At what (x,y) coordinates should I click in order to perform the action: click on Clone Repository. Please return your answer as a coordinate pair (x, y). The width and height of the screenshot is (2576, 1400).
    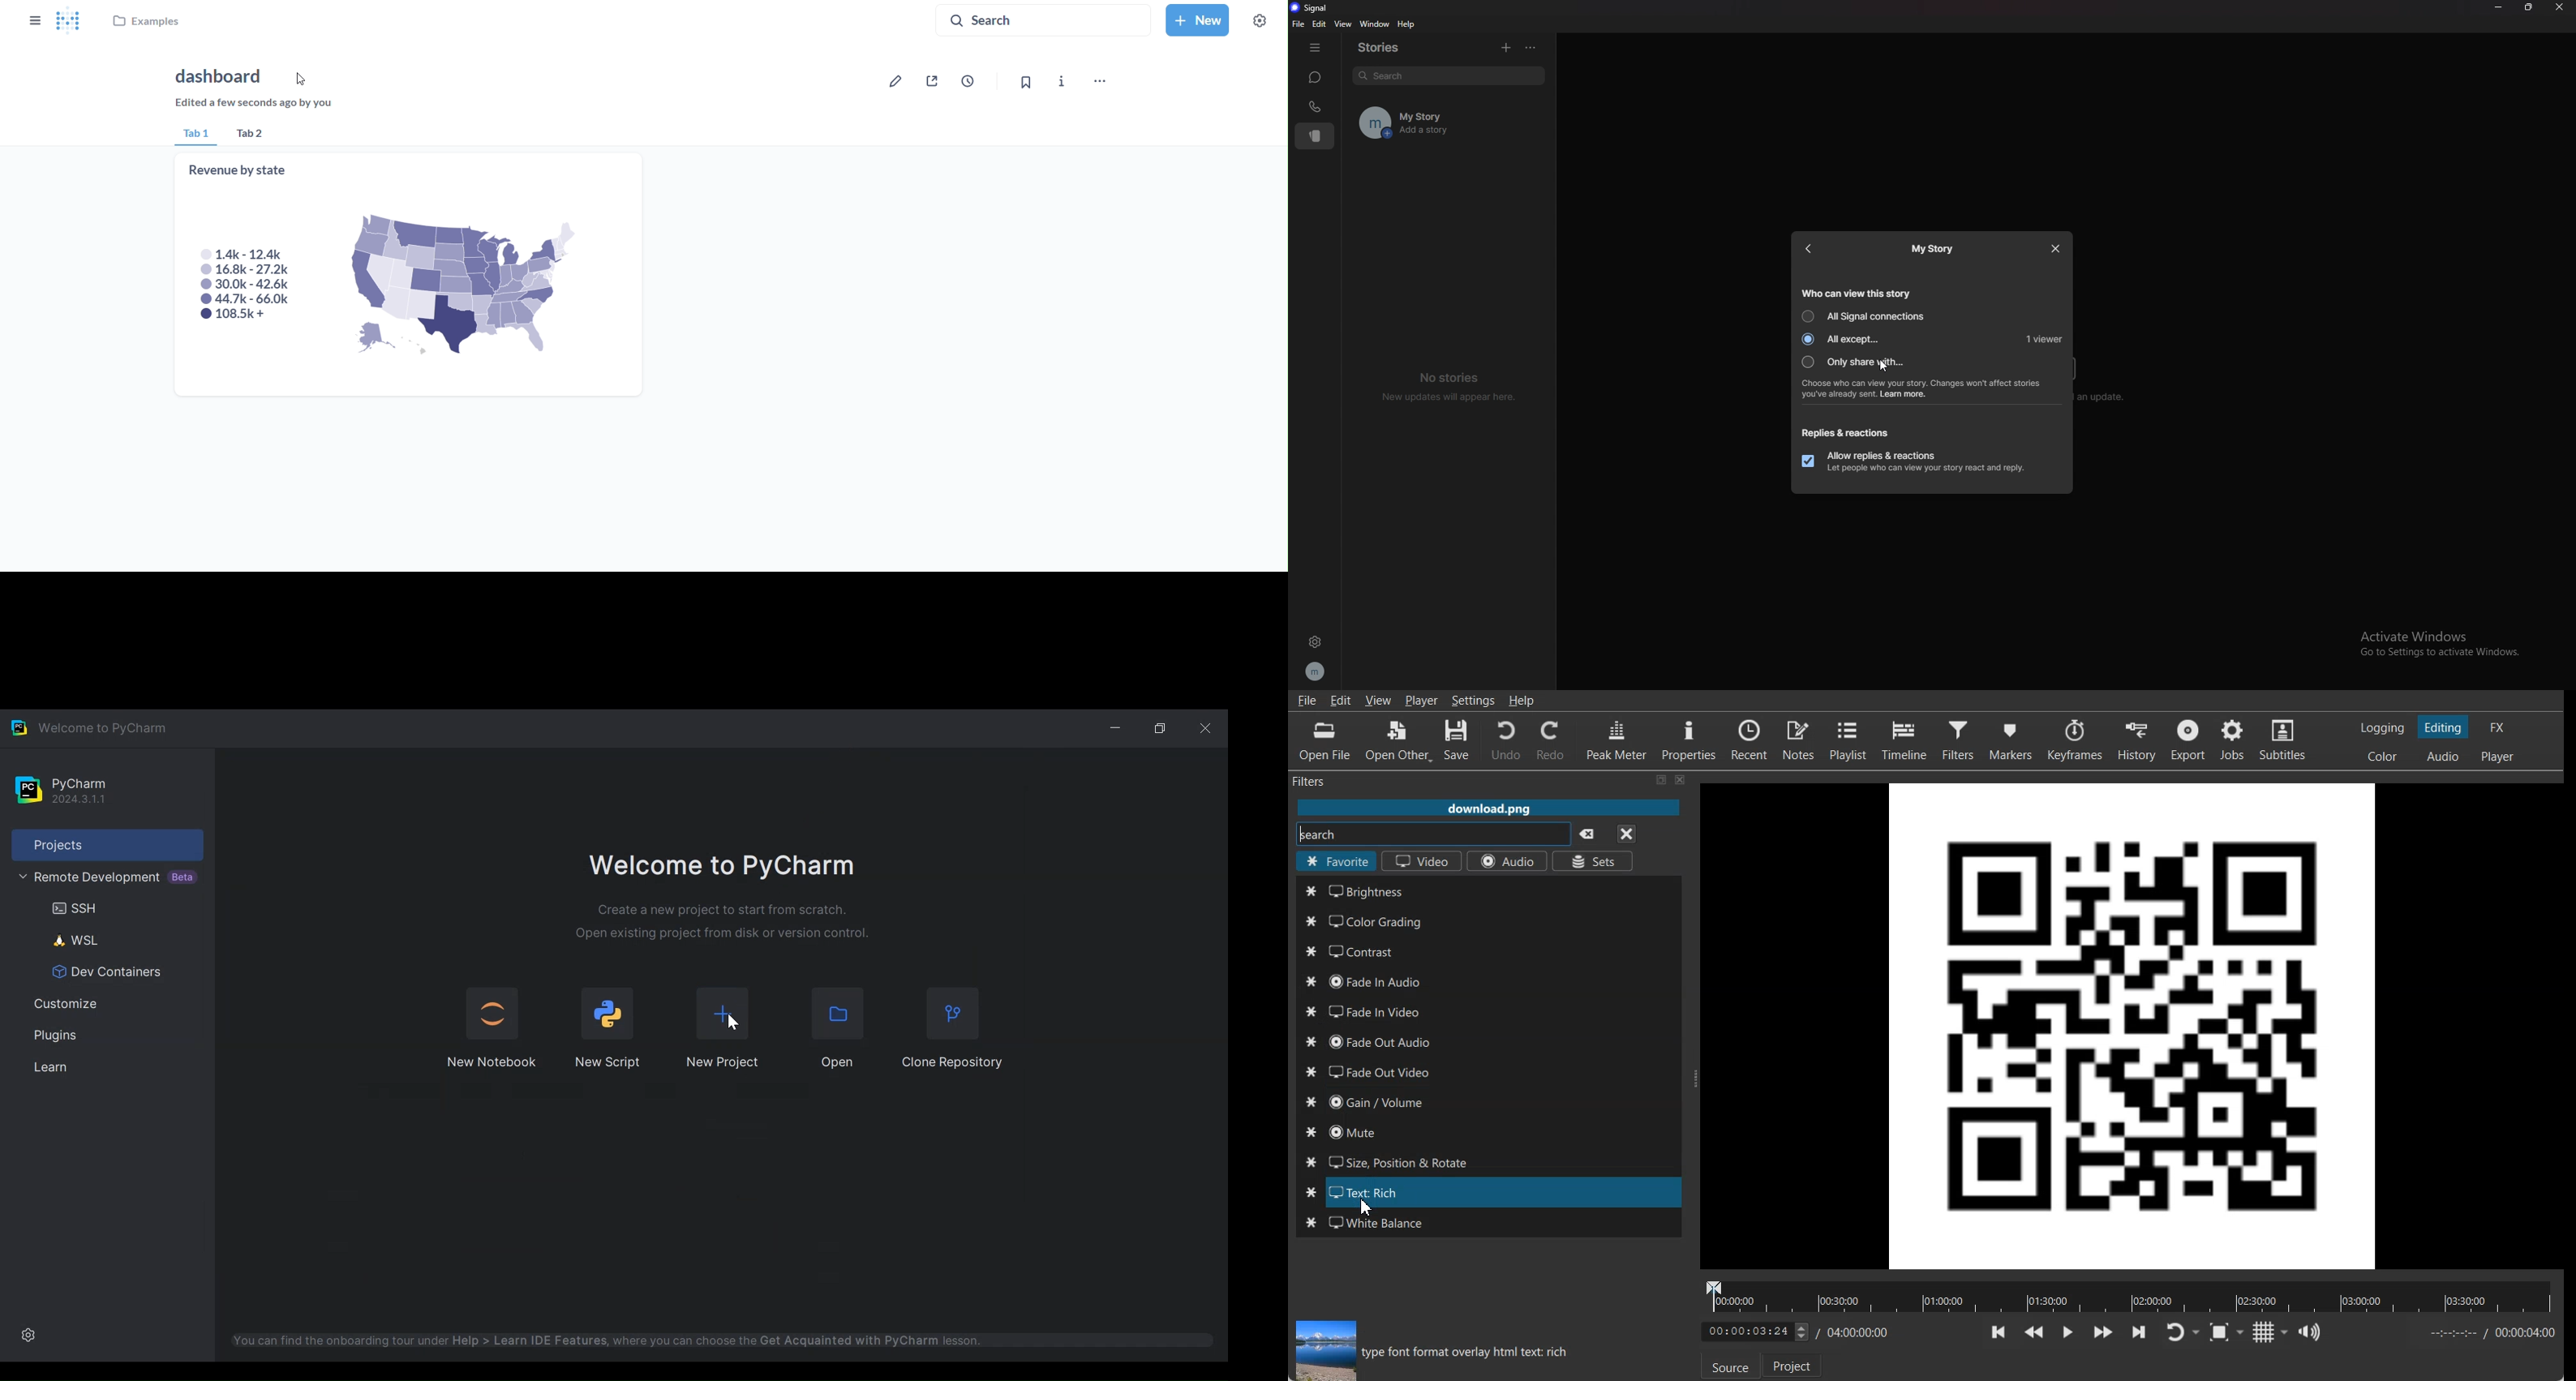
    Looking at the image, I should click on (953, 1062).